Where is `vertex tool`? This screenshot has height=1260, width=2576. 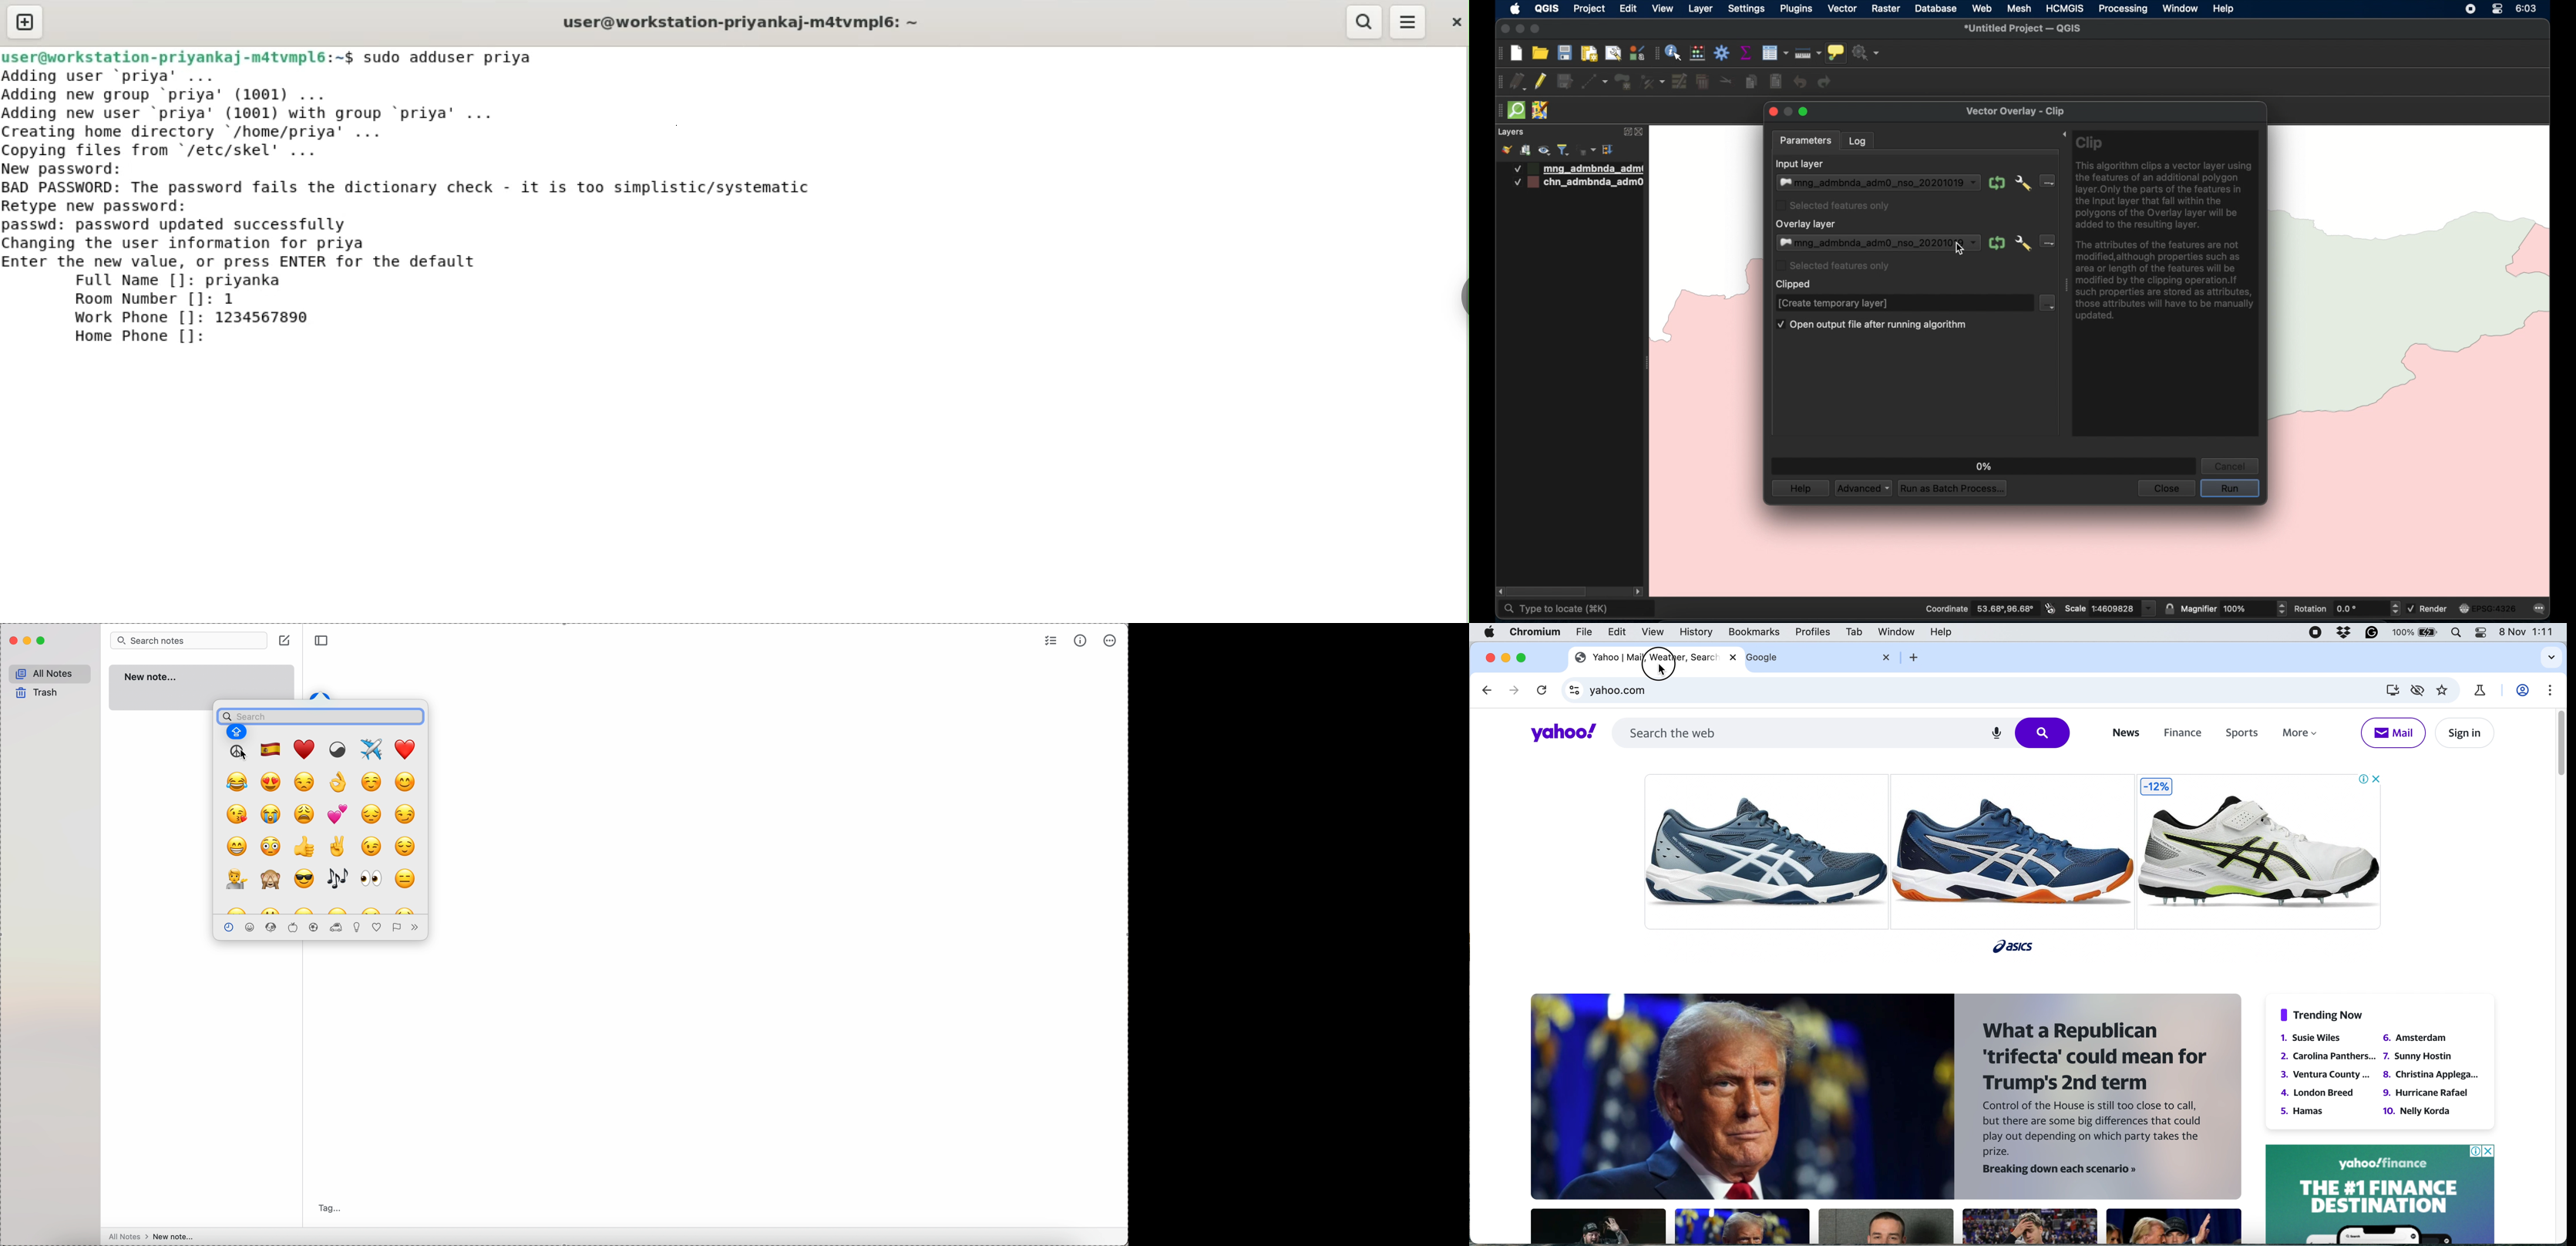
vertex tool is located at coordinates (1653, 82).